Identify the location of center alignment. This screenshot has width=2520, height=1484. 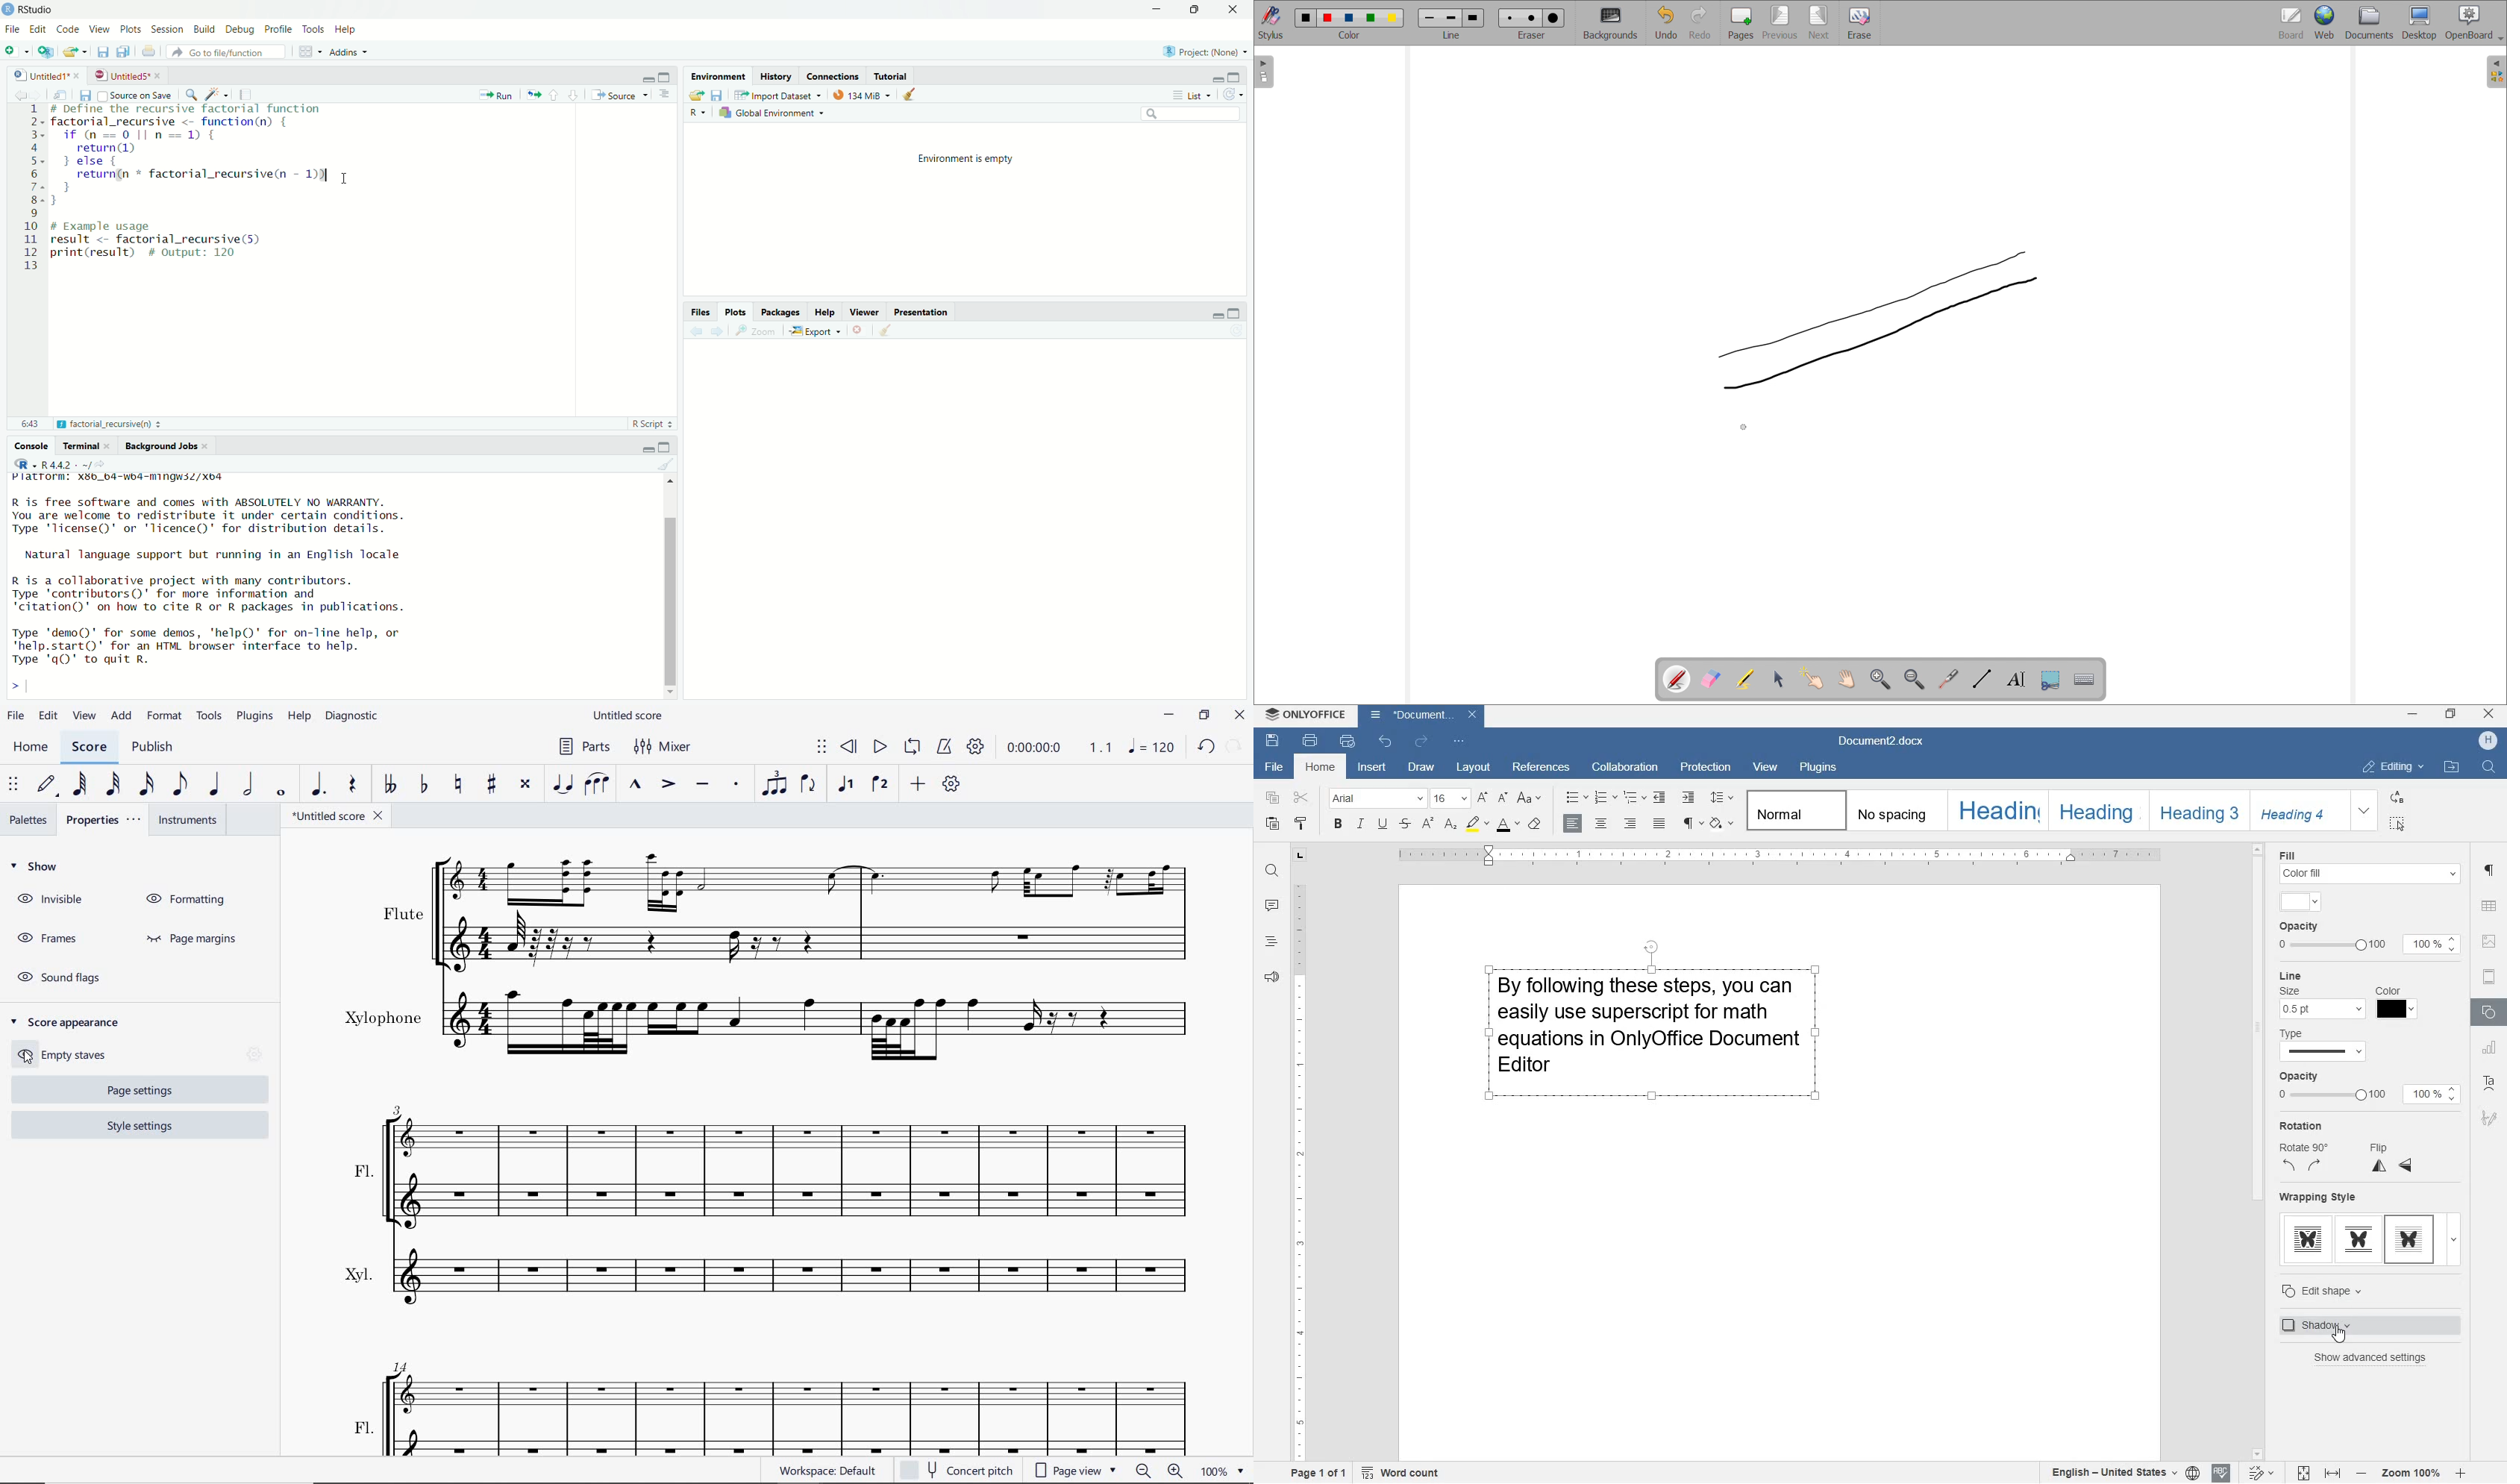
(1602, 824).